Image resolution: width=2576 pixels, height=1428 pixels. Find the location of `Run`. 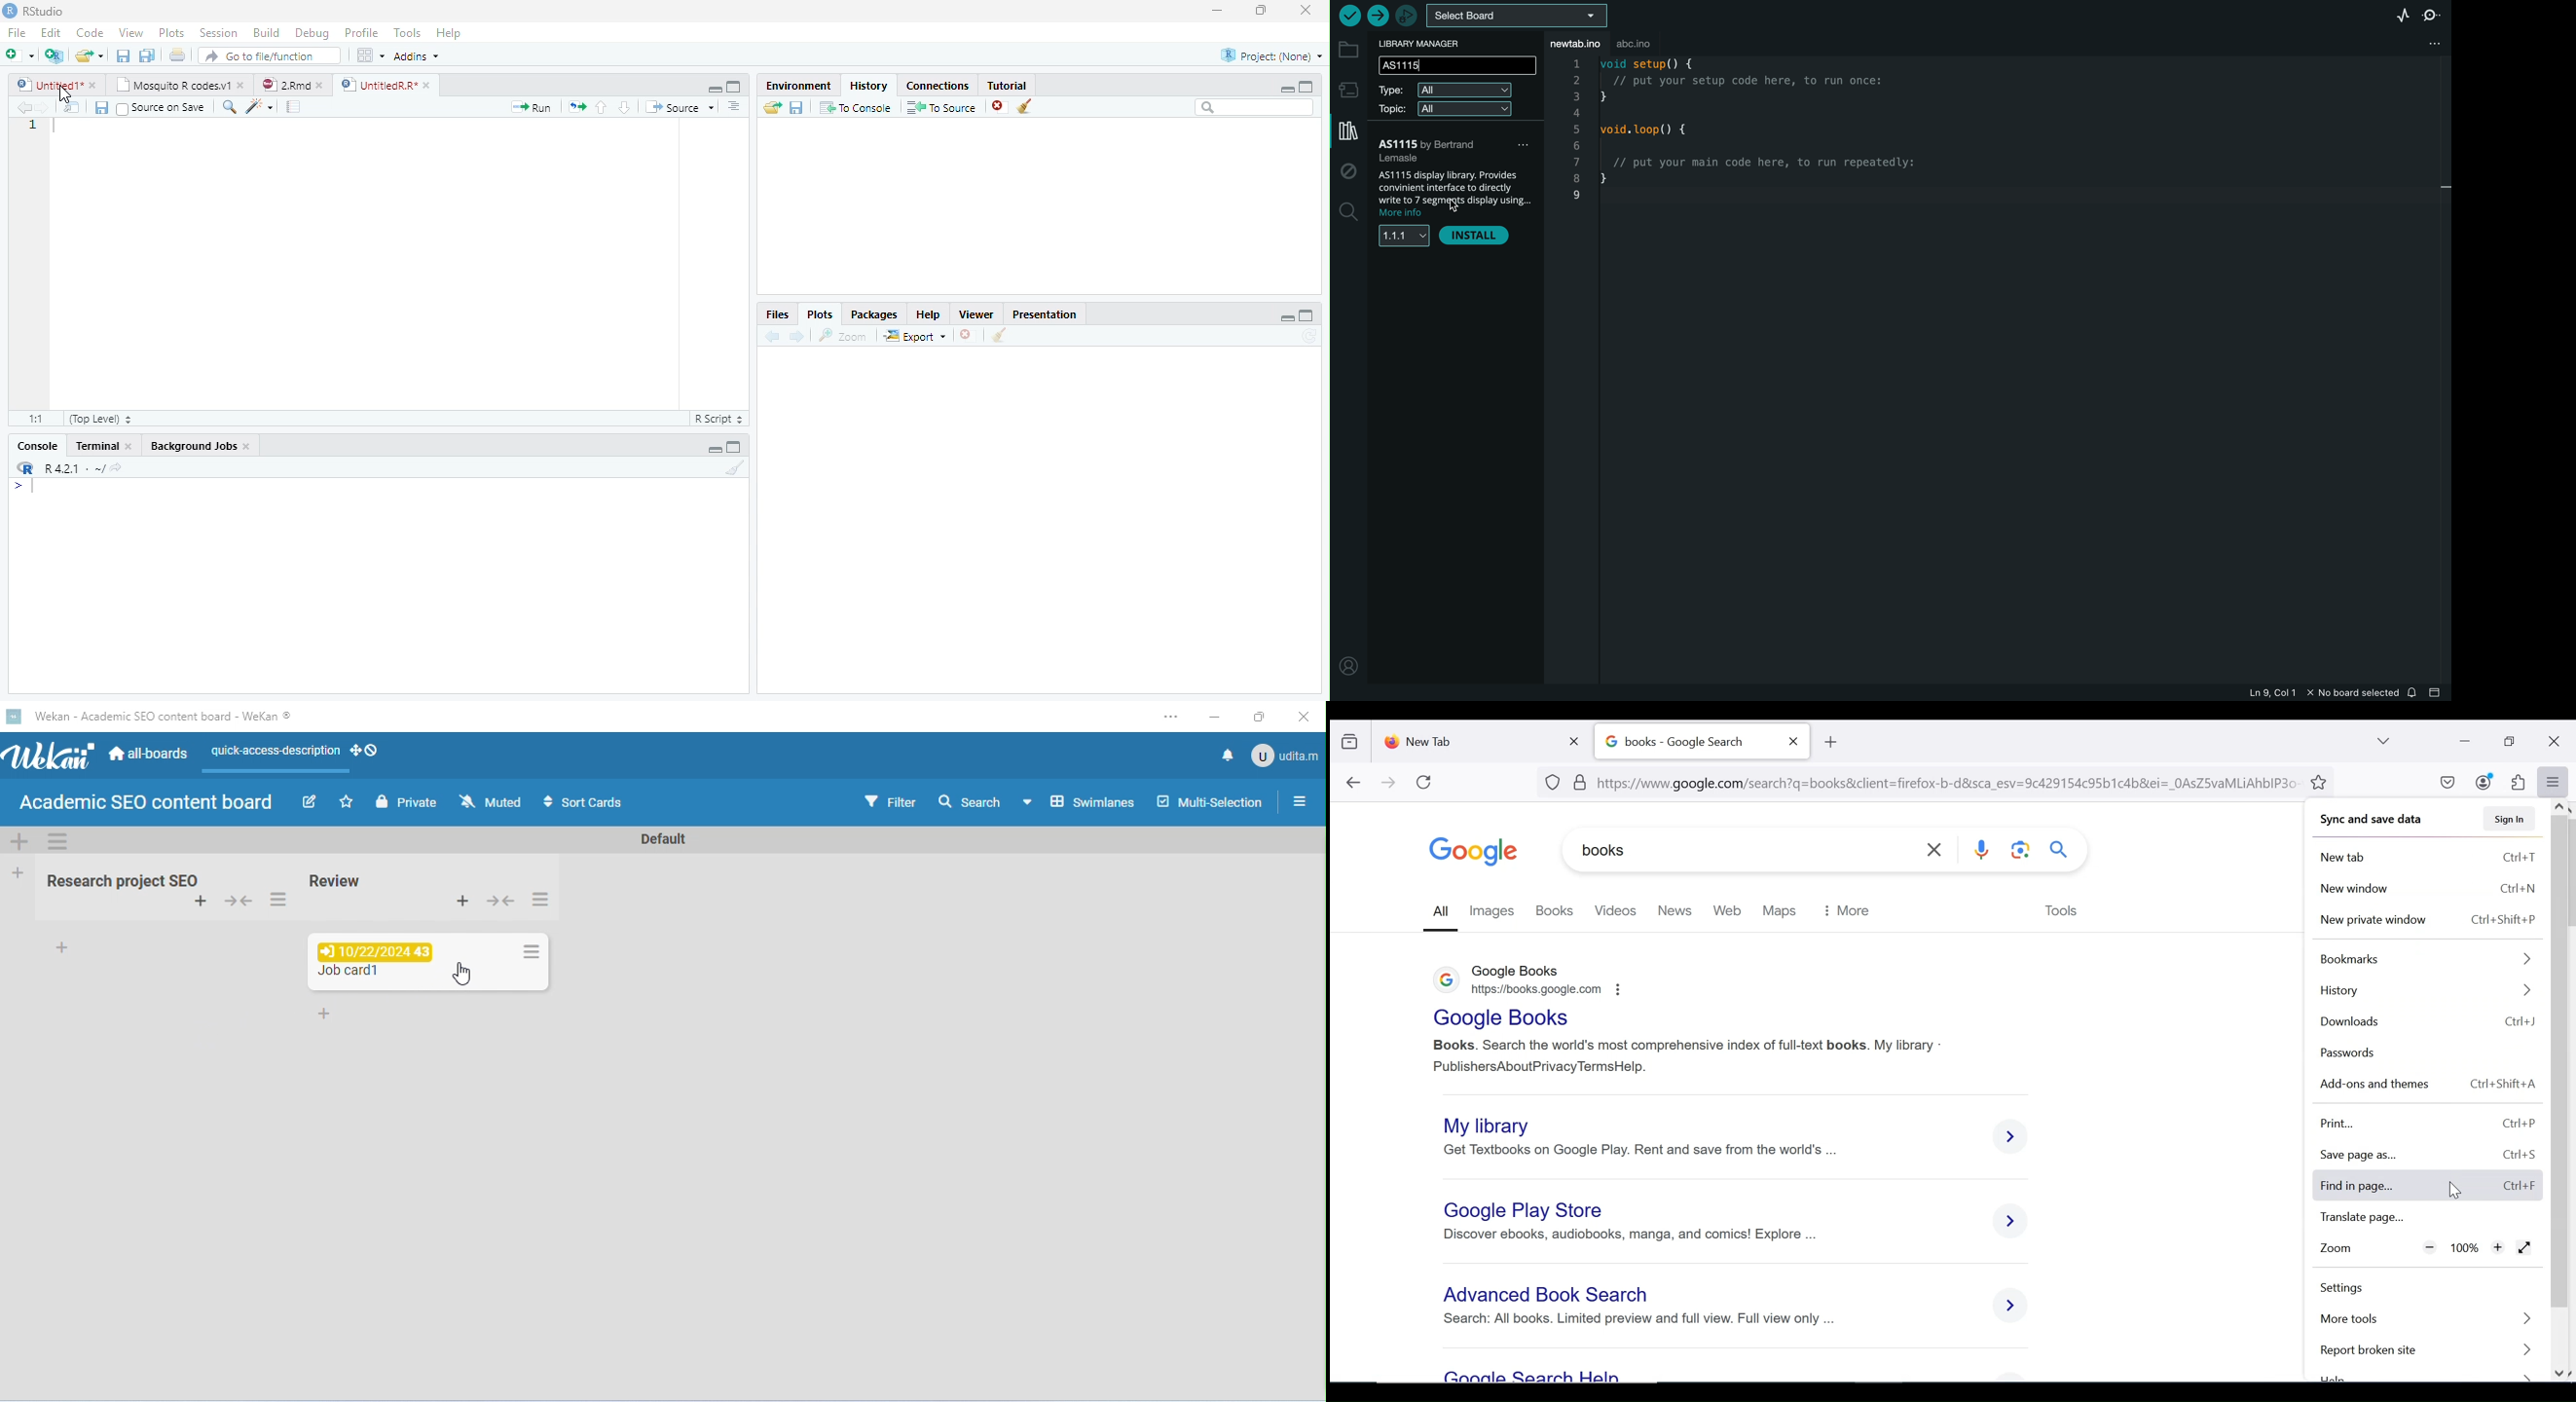

Run is located at coordinates (529, 108).